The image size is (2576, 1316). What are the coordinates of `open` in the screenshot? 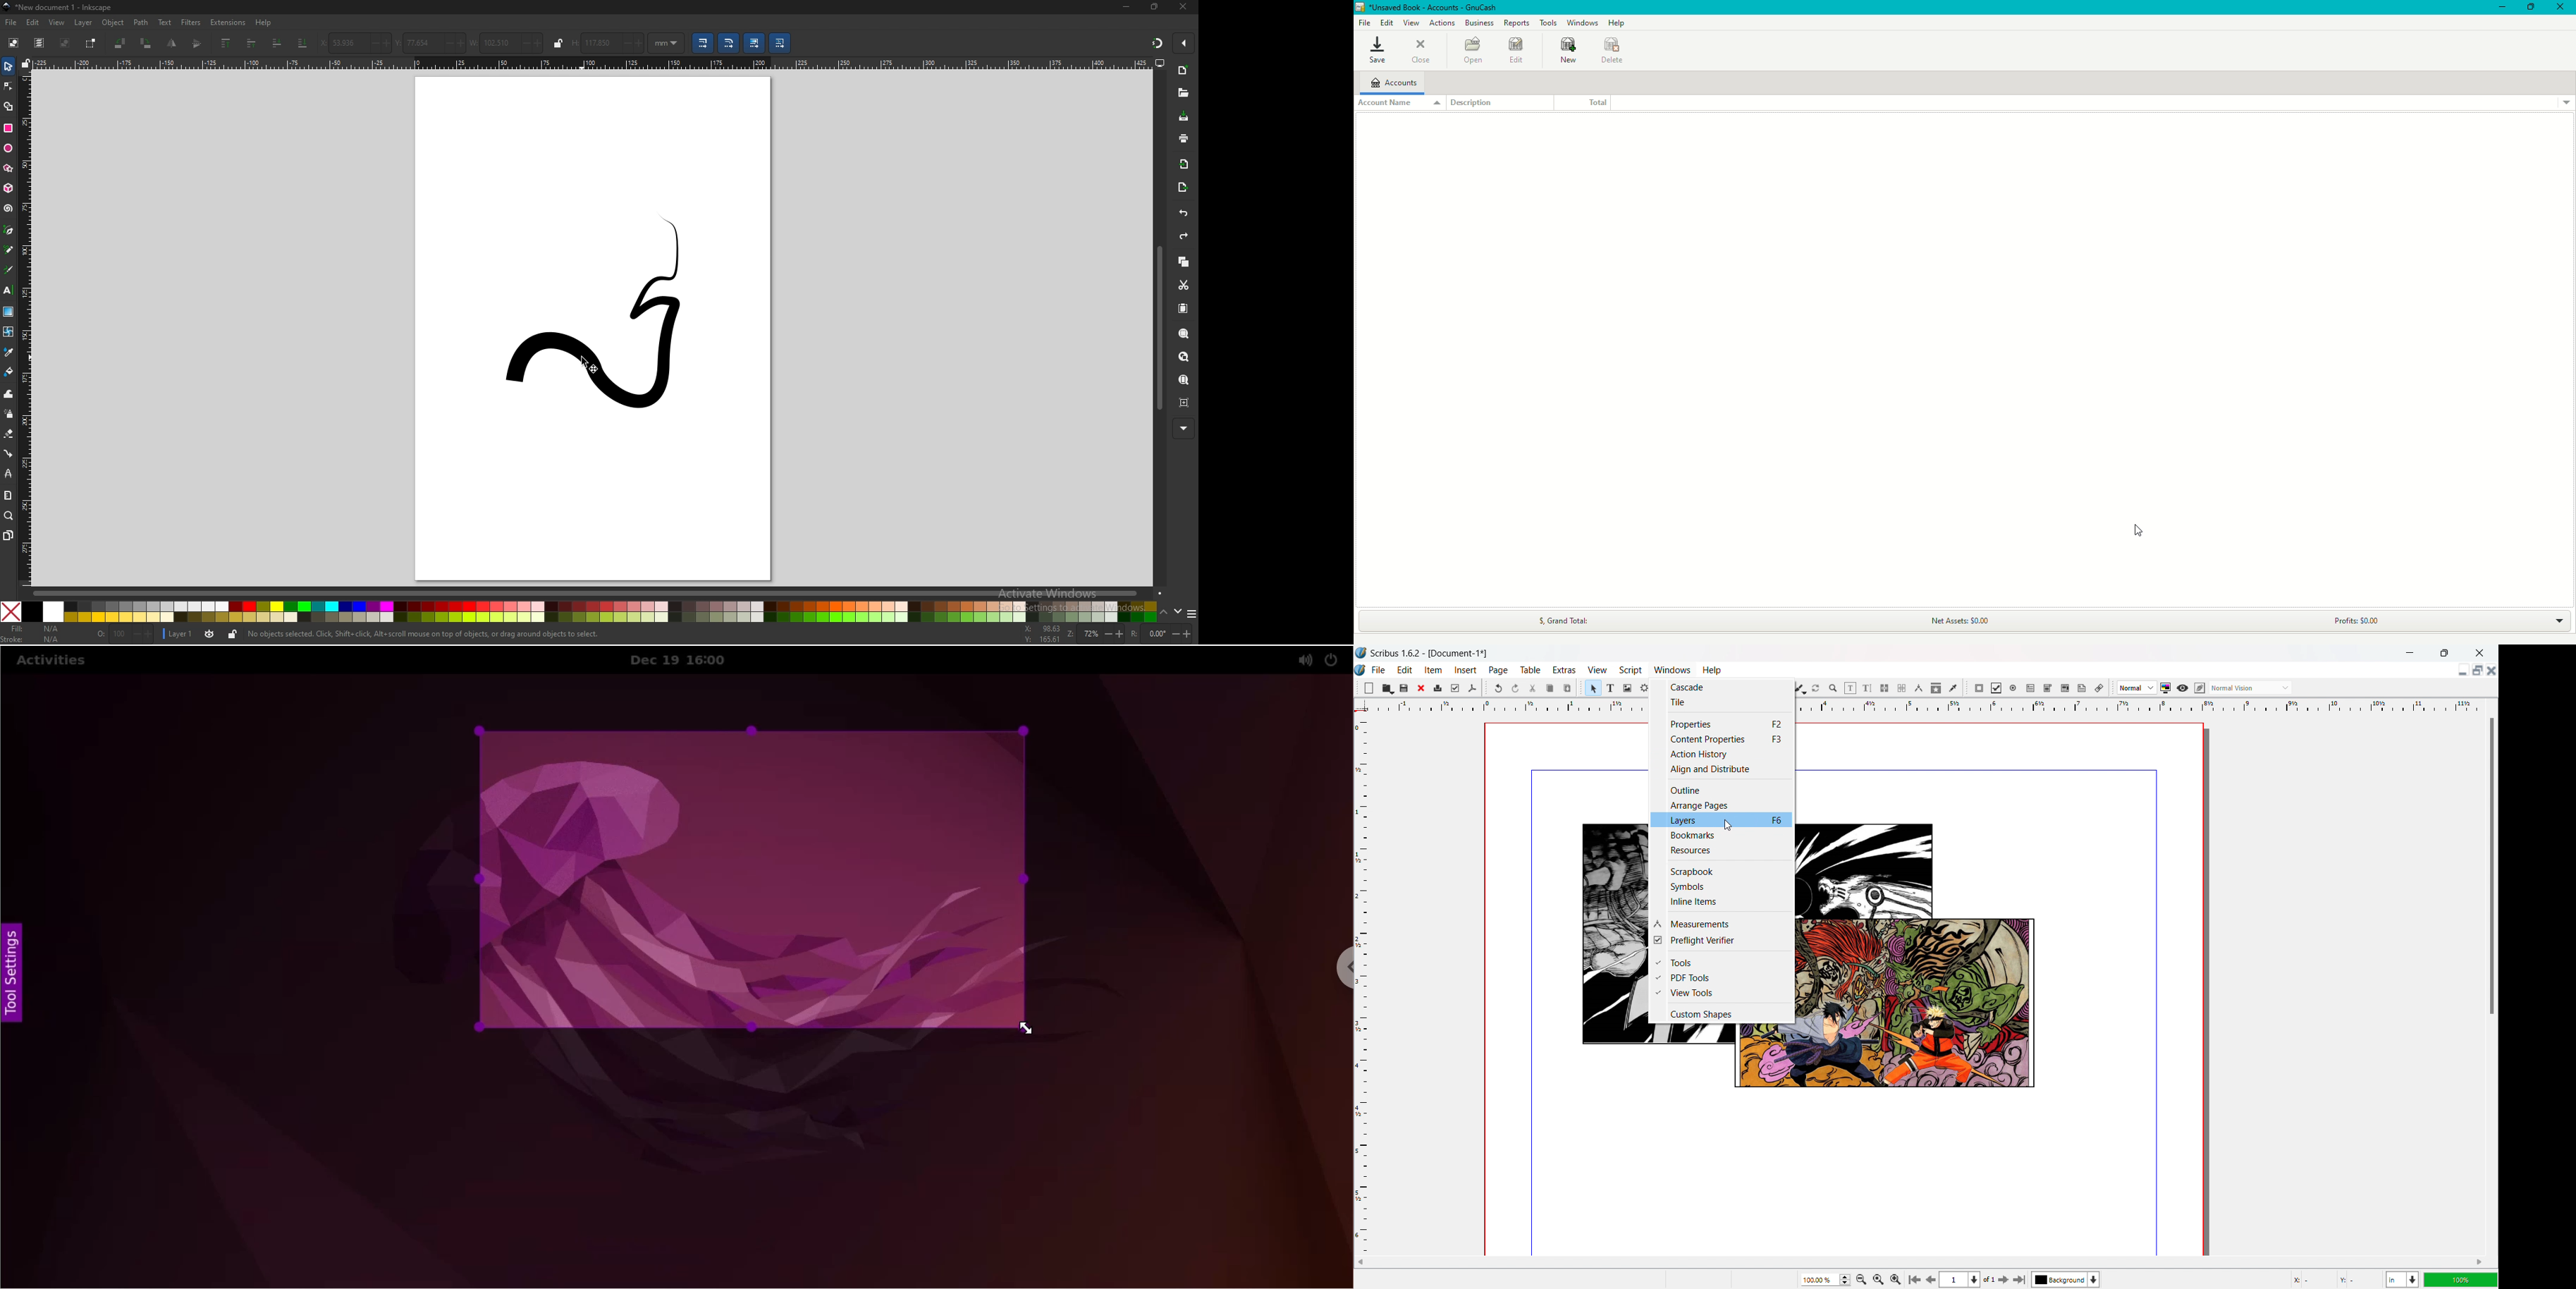 It's located at (1388, 688).